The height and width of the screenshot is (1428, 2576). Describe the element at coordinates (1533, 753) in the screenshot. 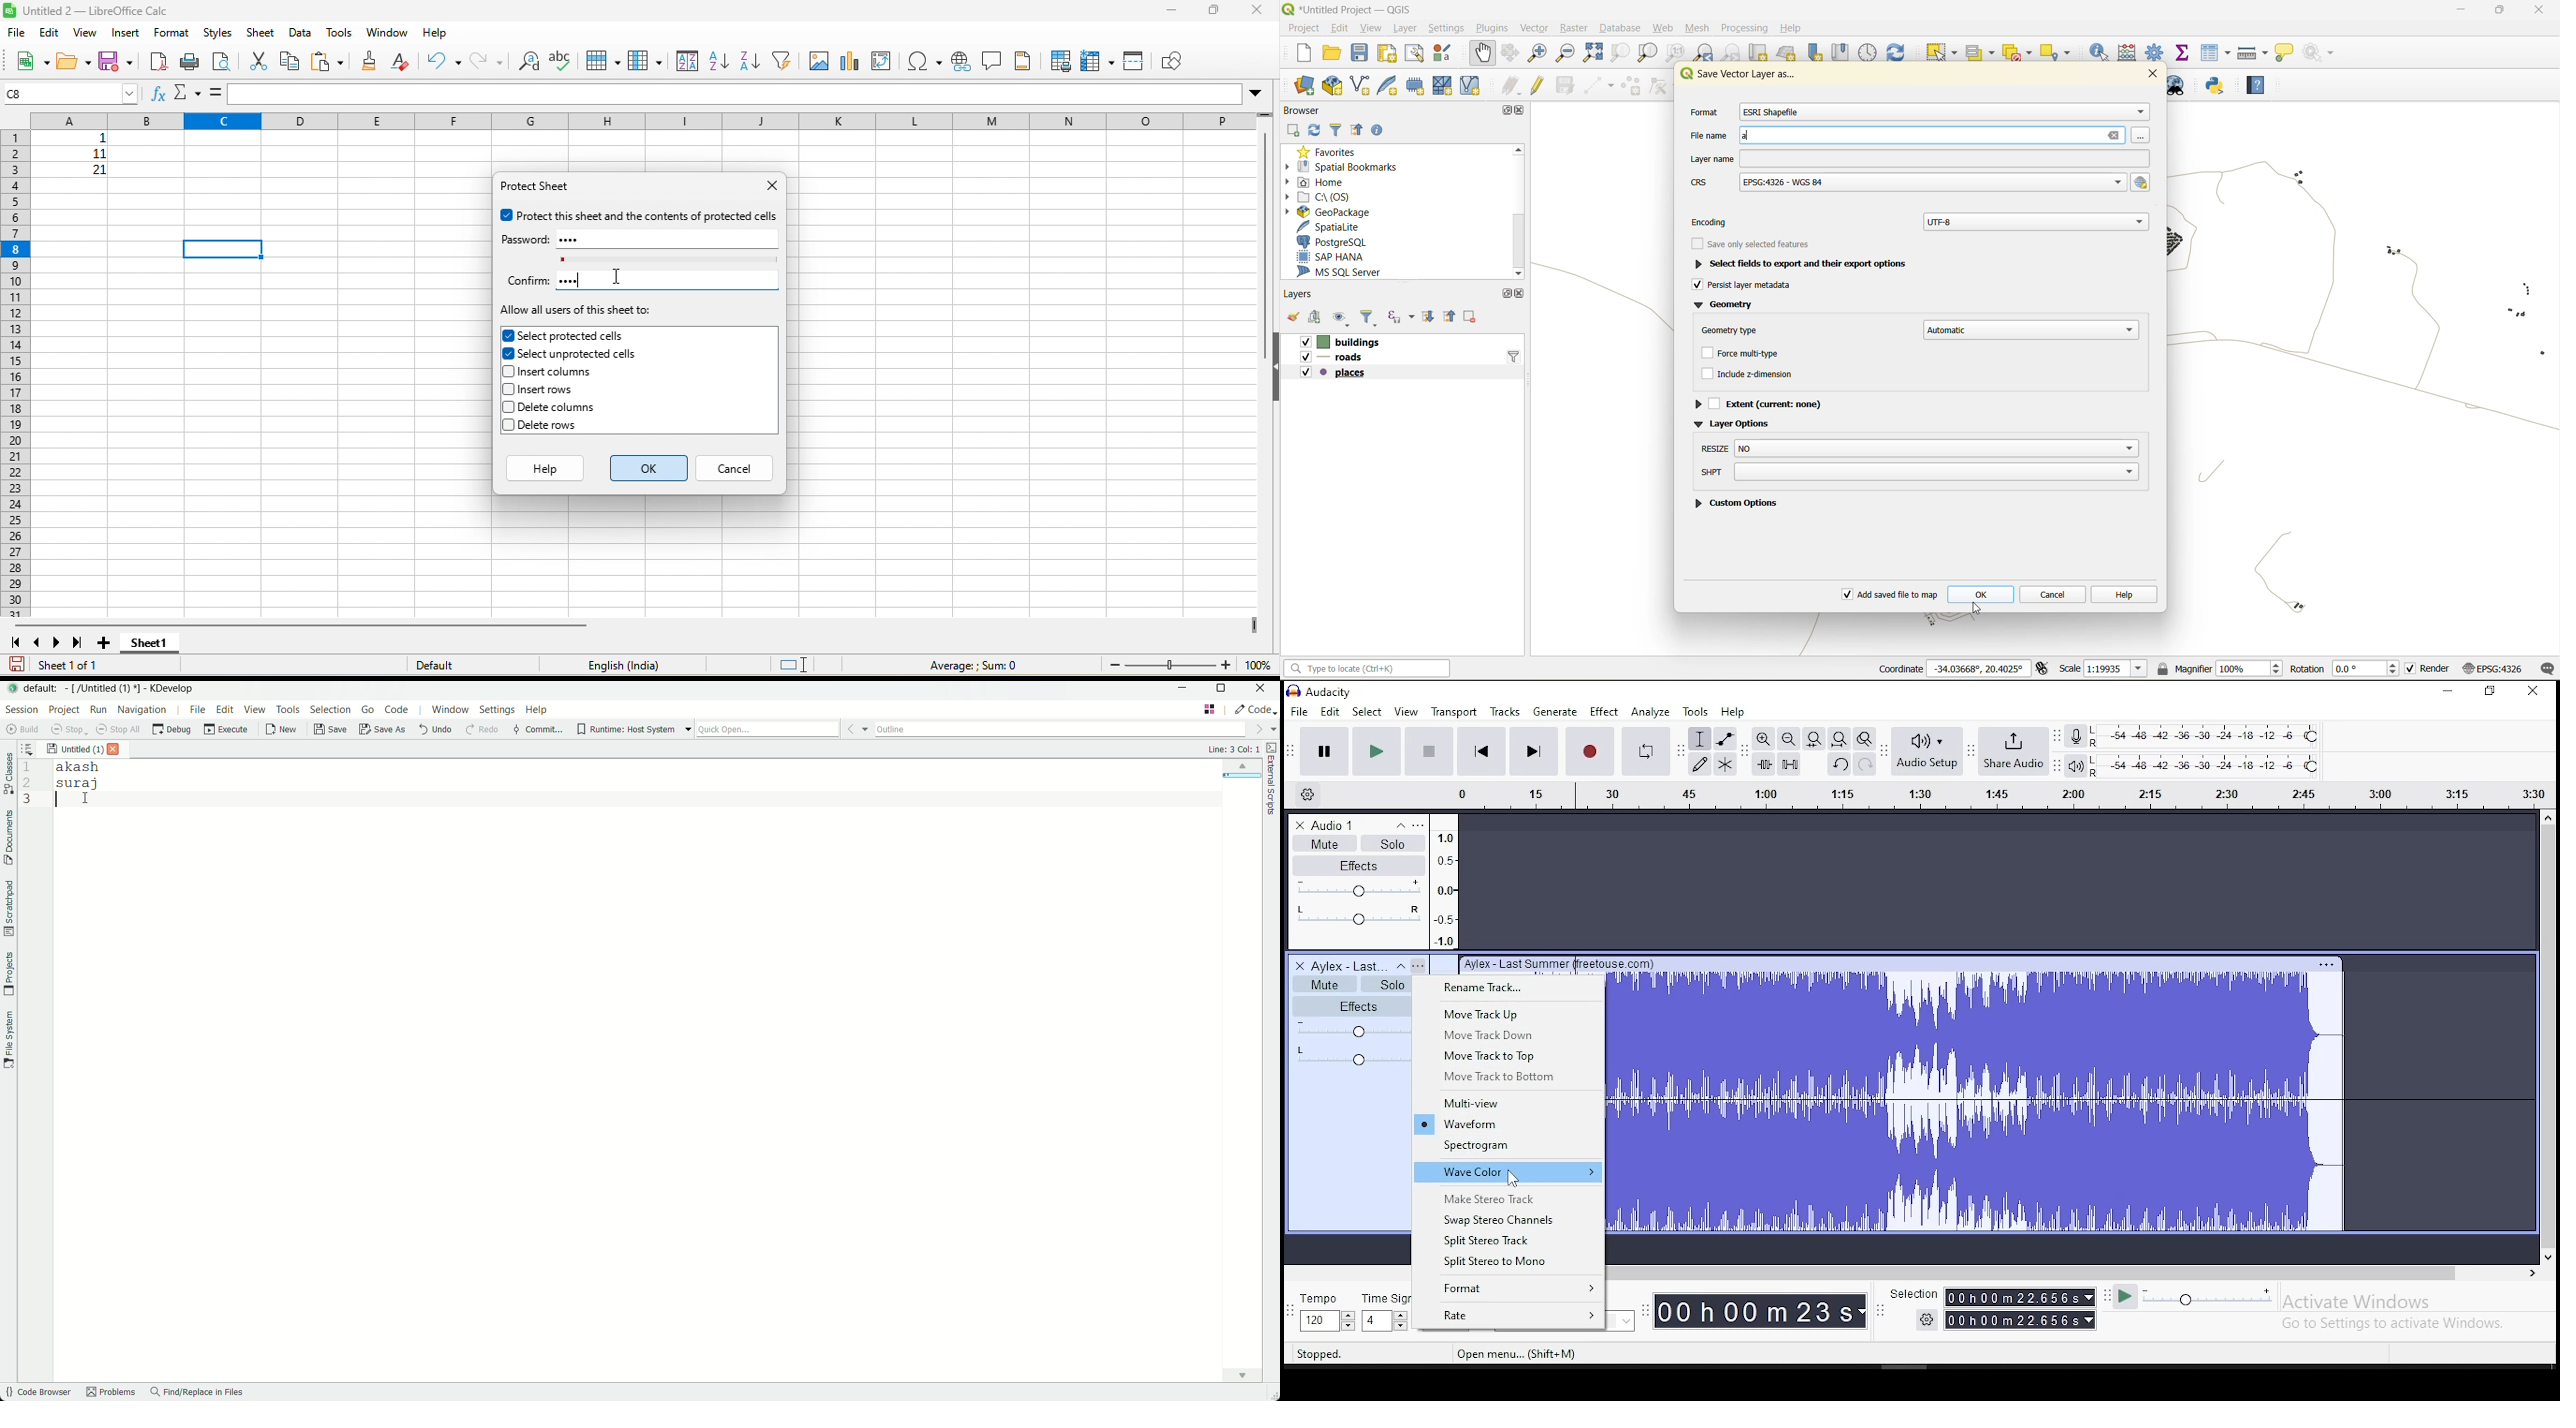

I see `skip to end` at that location.